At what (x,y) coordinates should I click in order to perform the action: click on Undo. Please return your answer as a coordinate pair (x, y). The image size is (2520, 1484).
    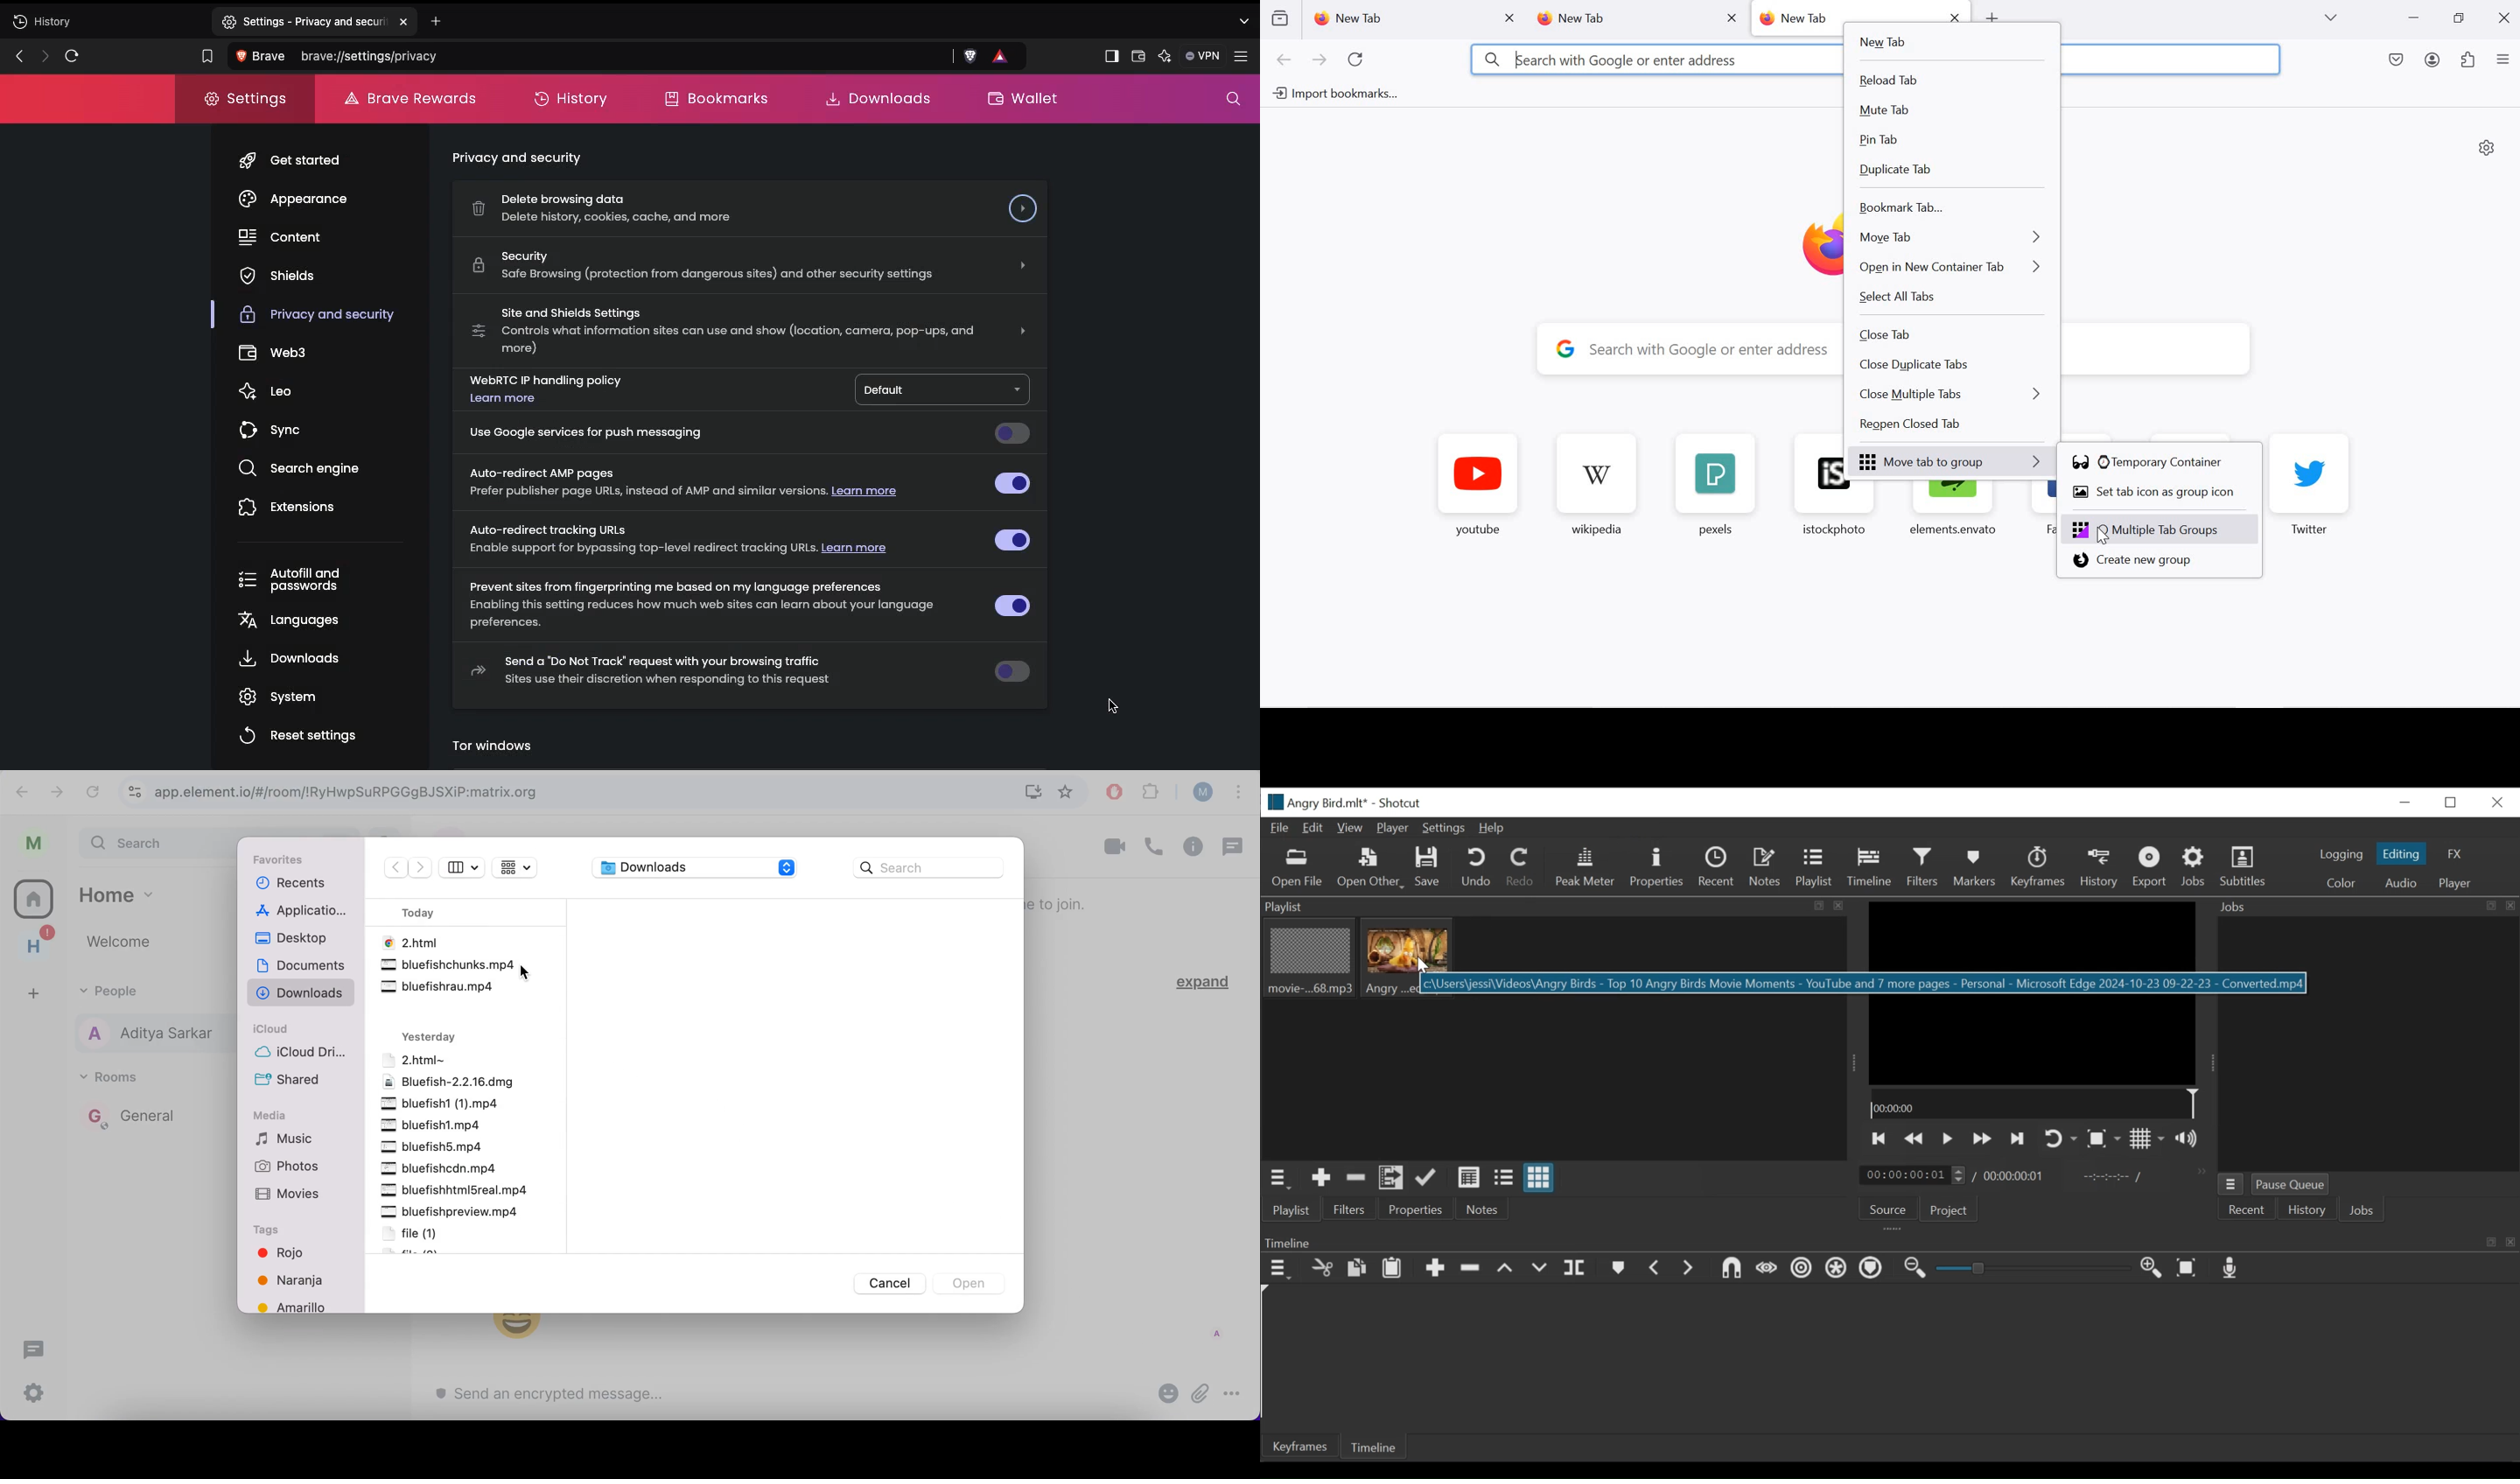
    Looking at the image, I should click on (1475, 868).